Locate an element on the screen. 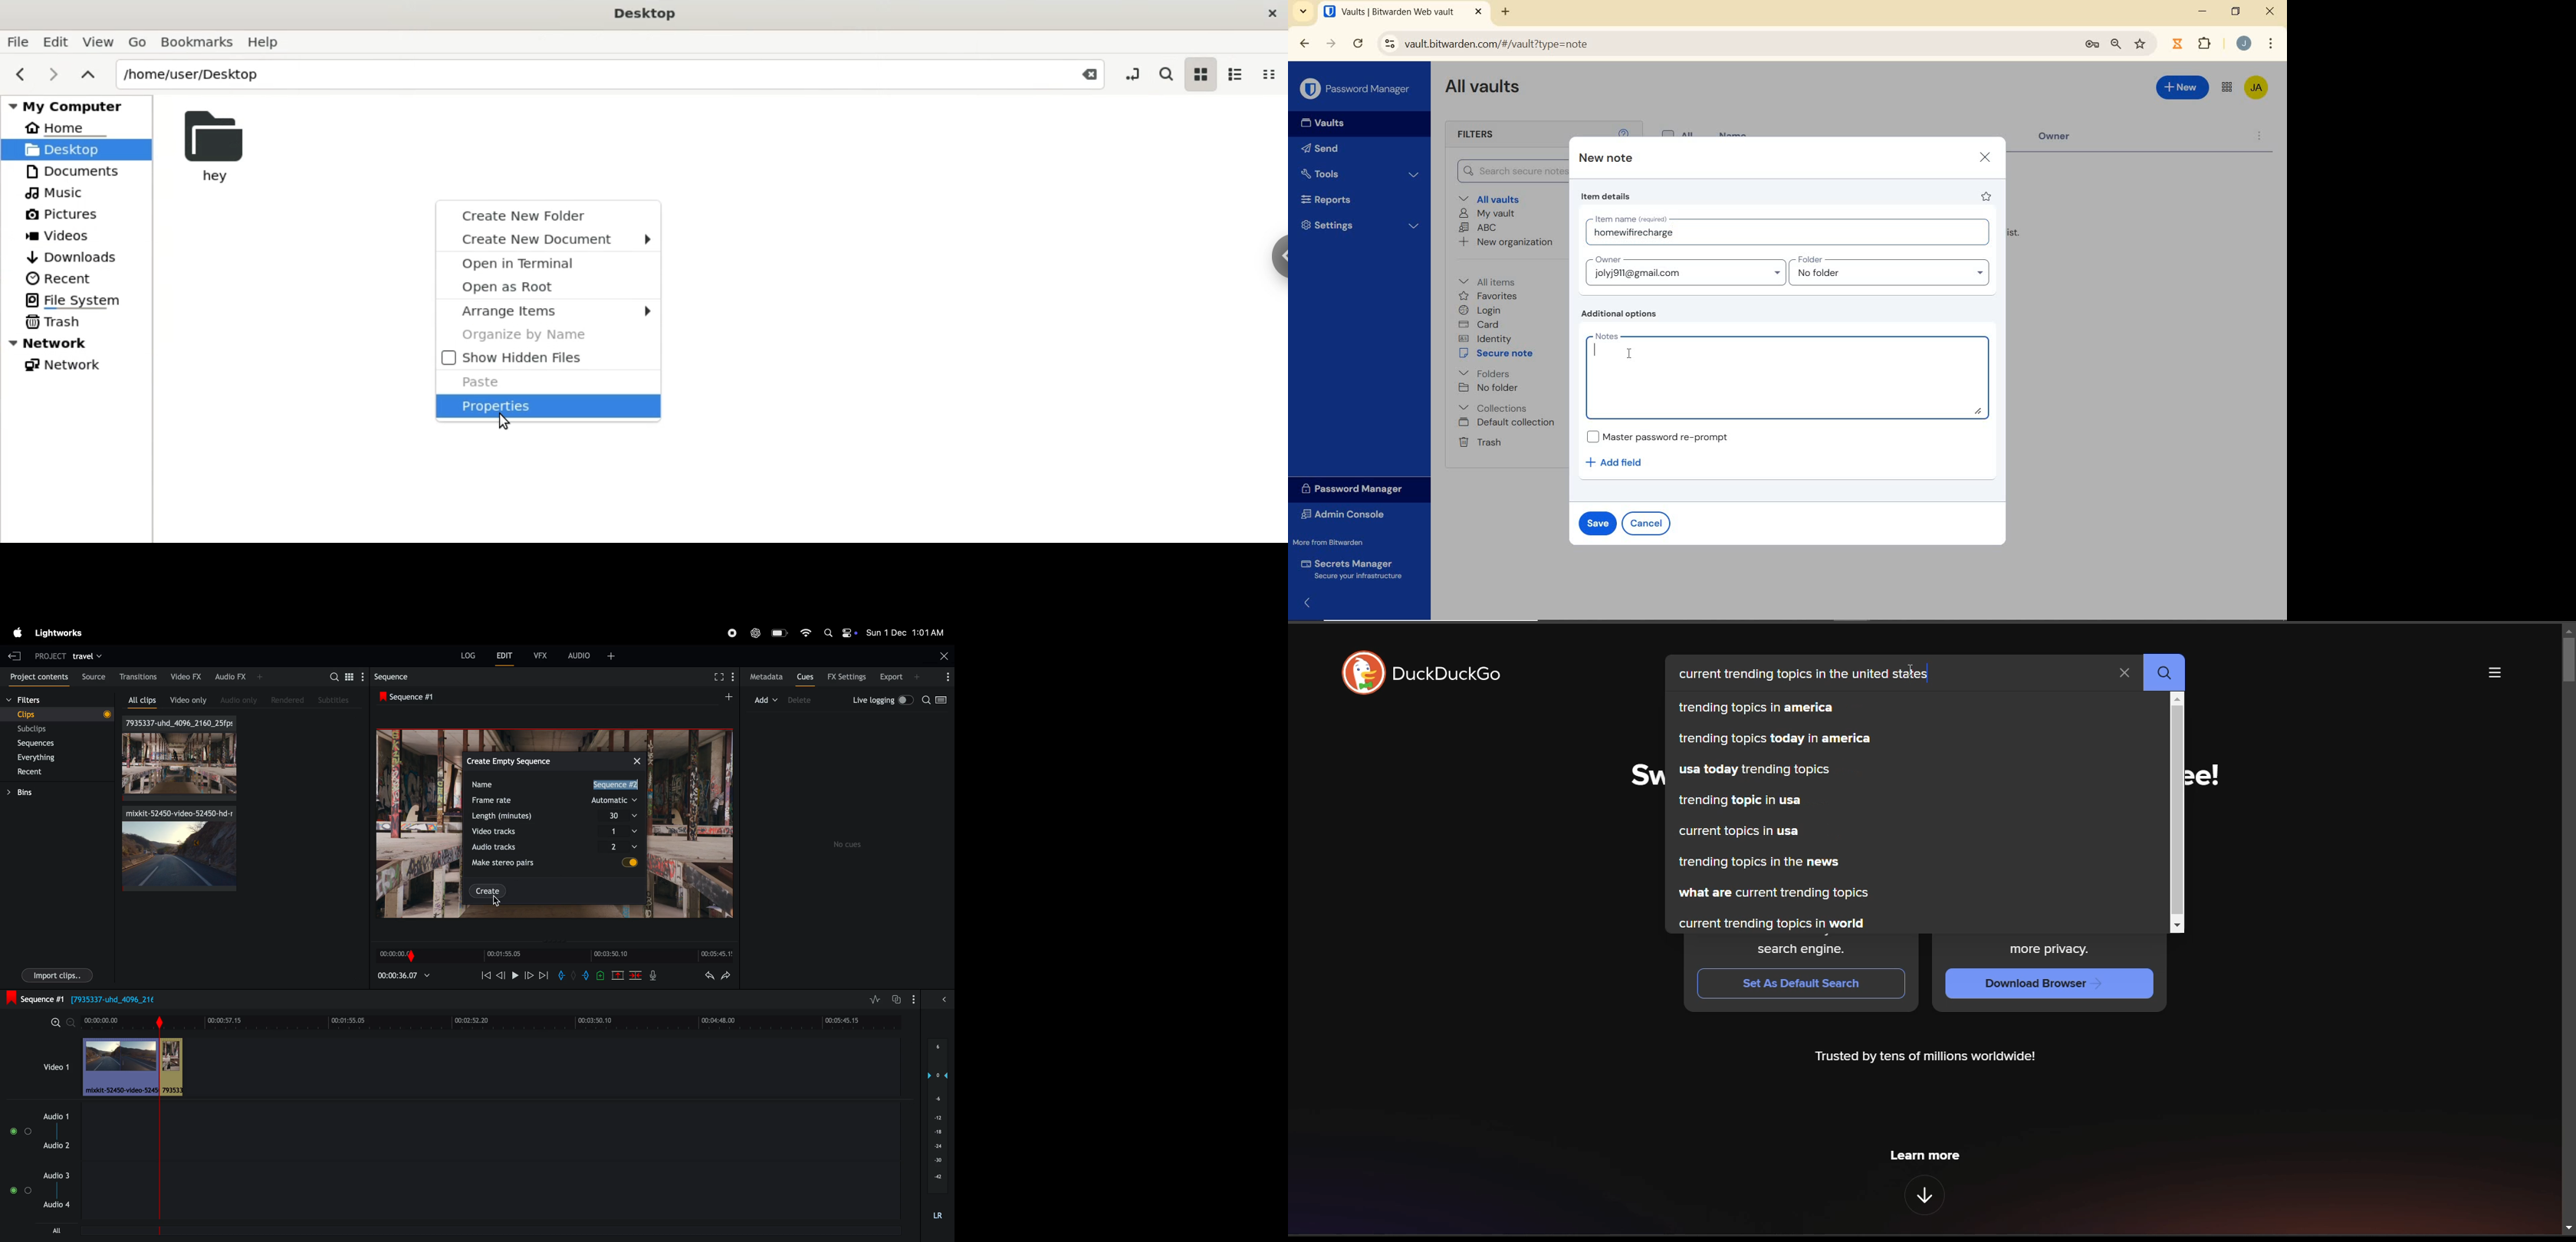 This screenshot has width=2576, height=1260. Plugins is located at coordinates (2207, 42).